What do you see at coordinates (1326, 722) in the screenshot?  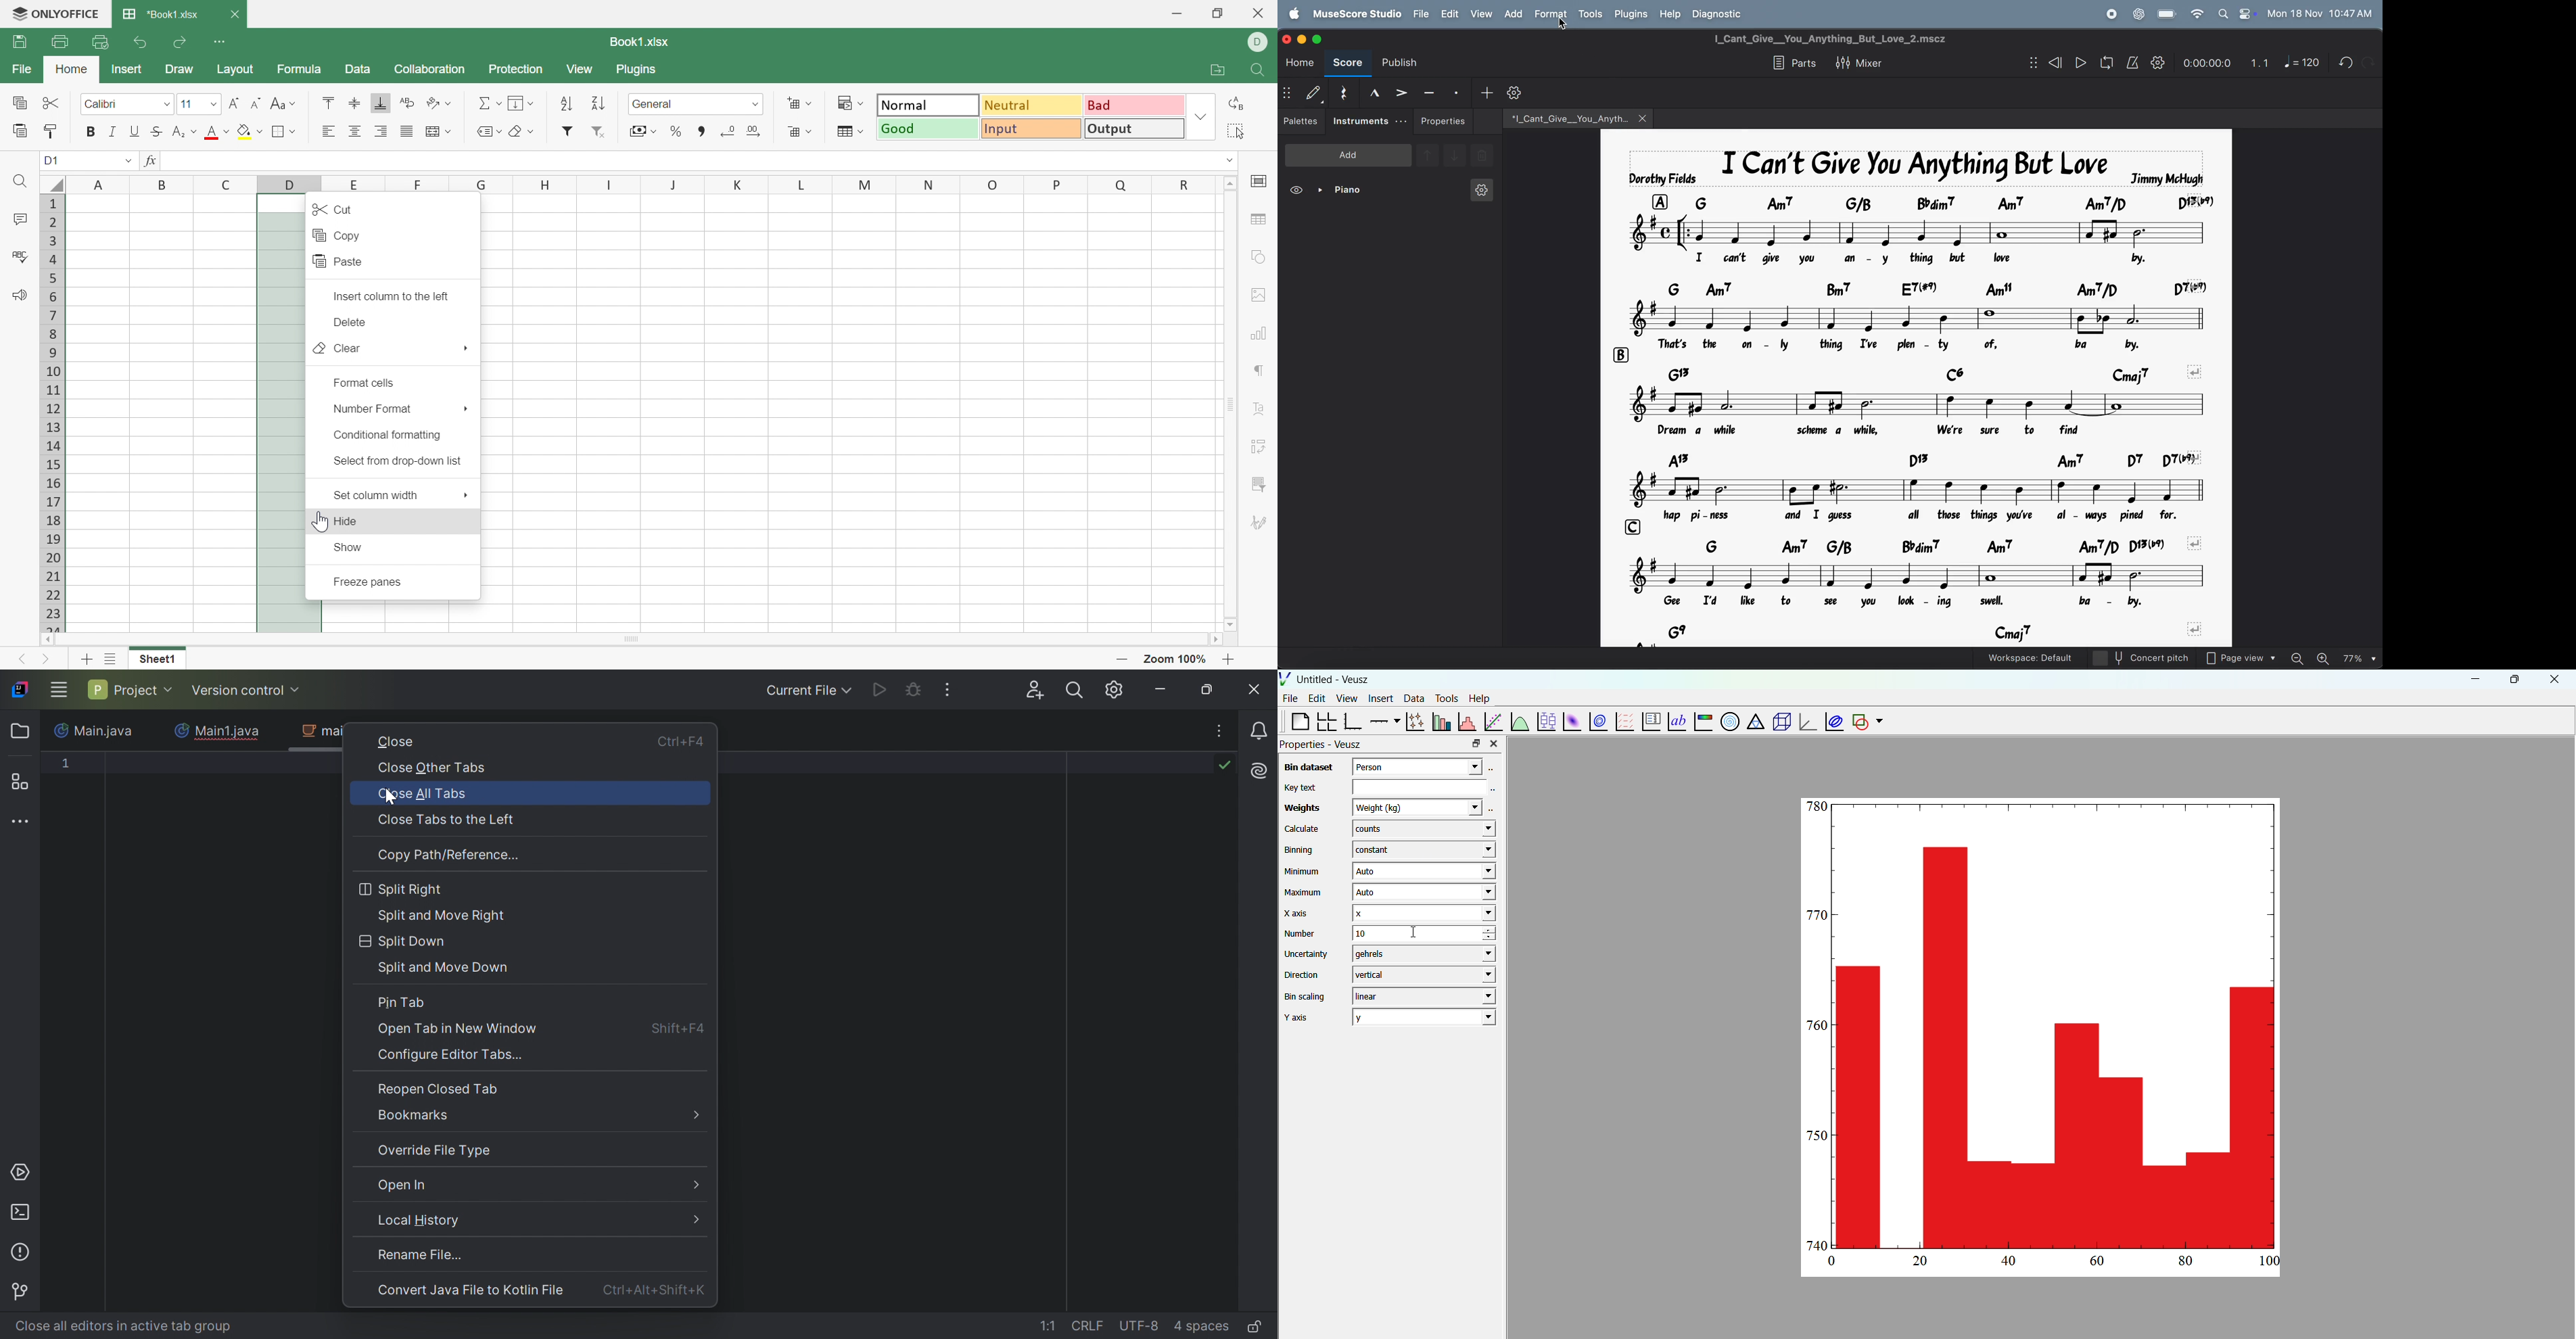 I see `Arrange a graph in a grid` at bounding box center [1326, 722].